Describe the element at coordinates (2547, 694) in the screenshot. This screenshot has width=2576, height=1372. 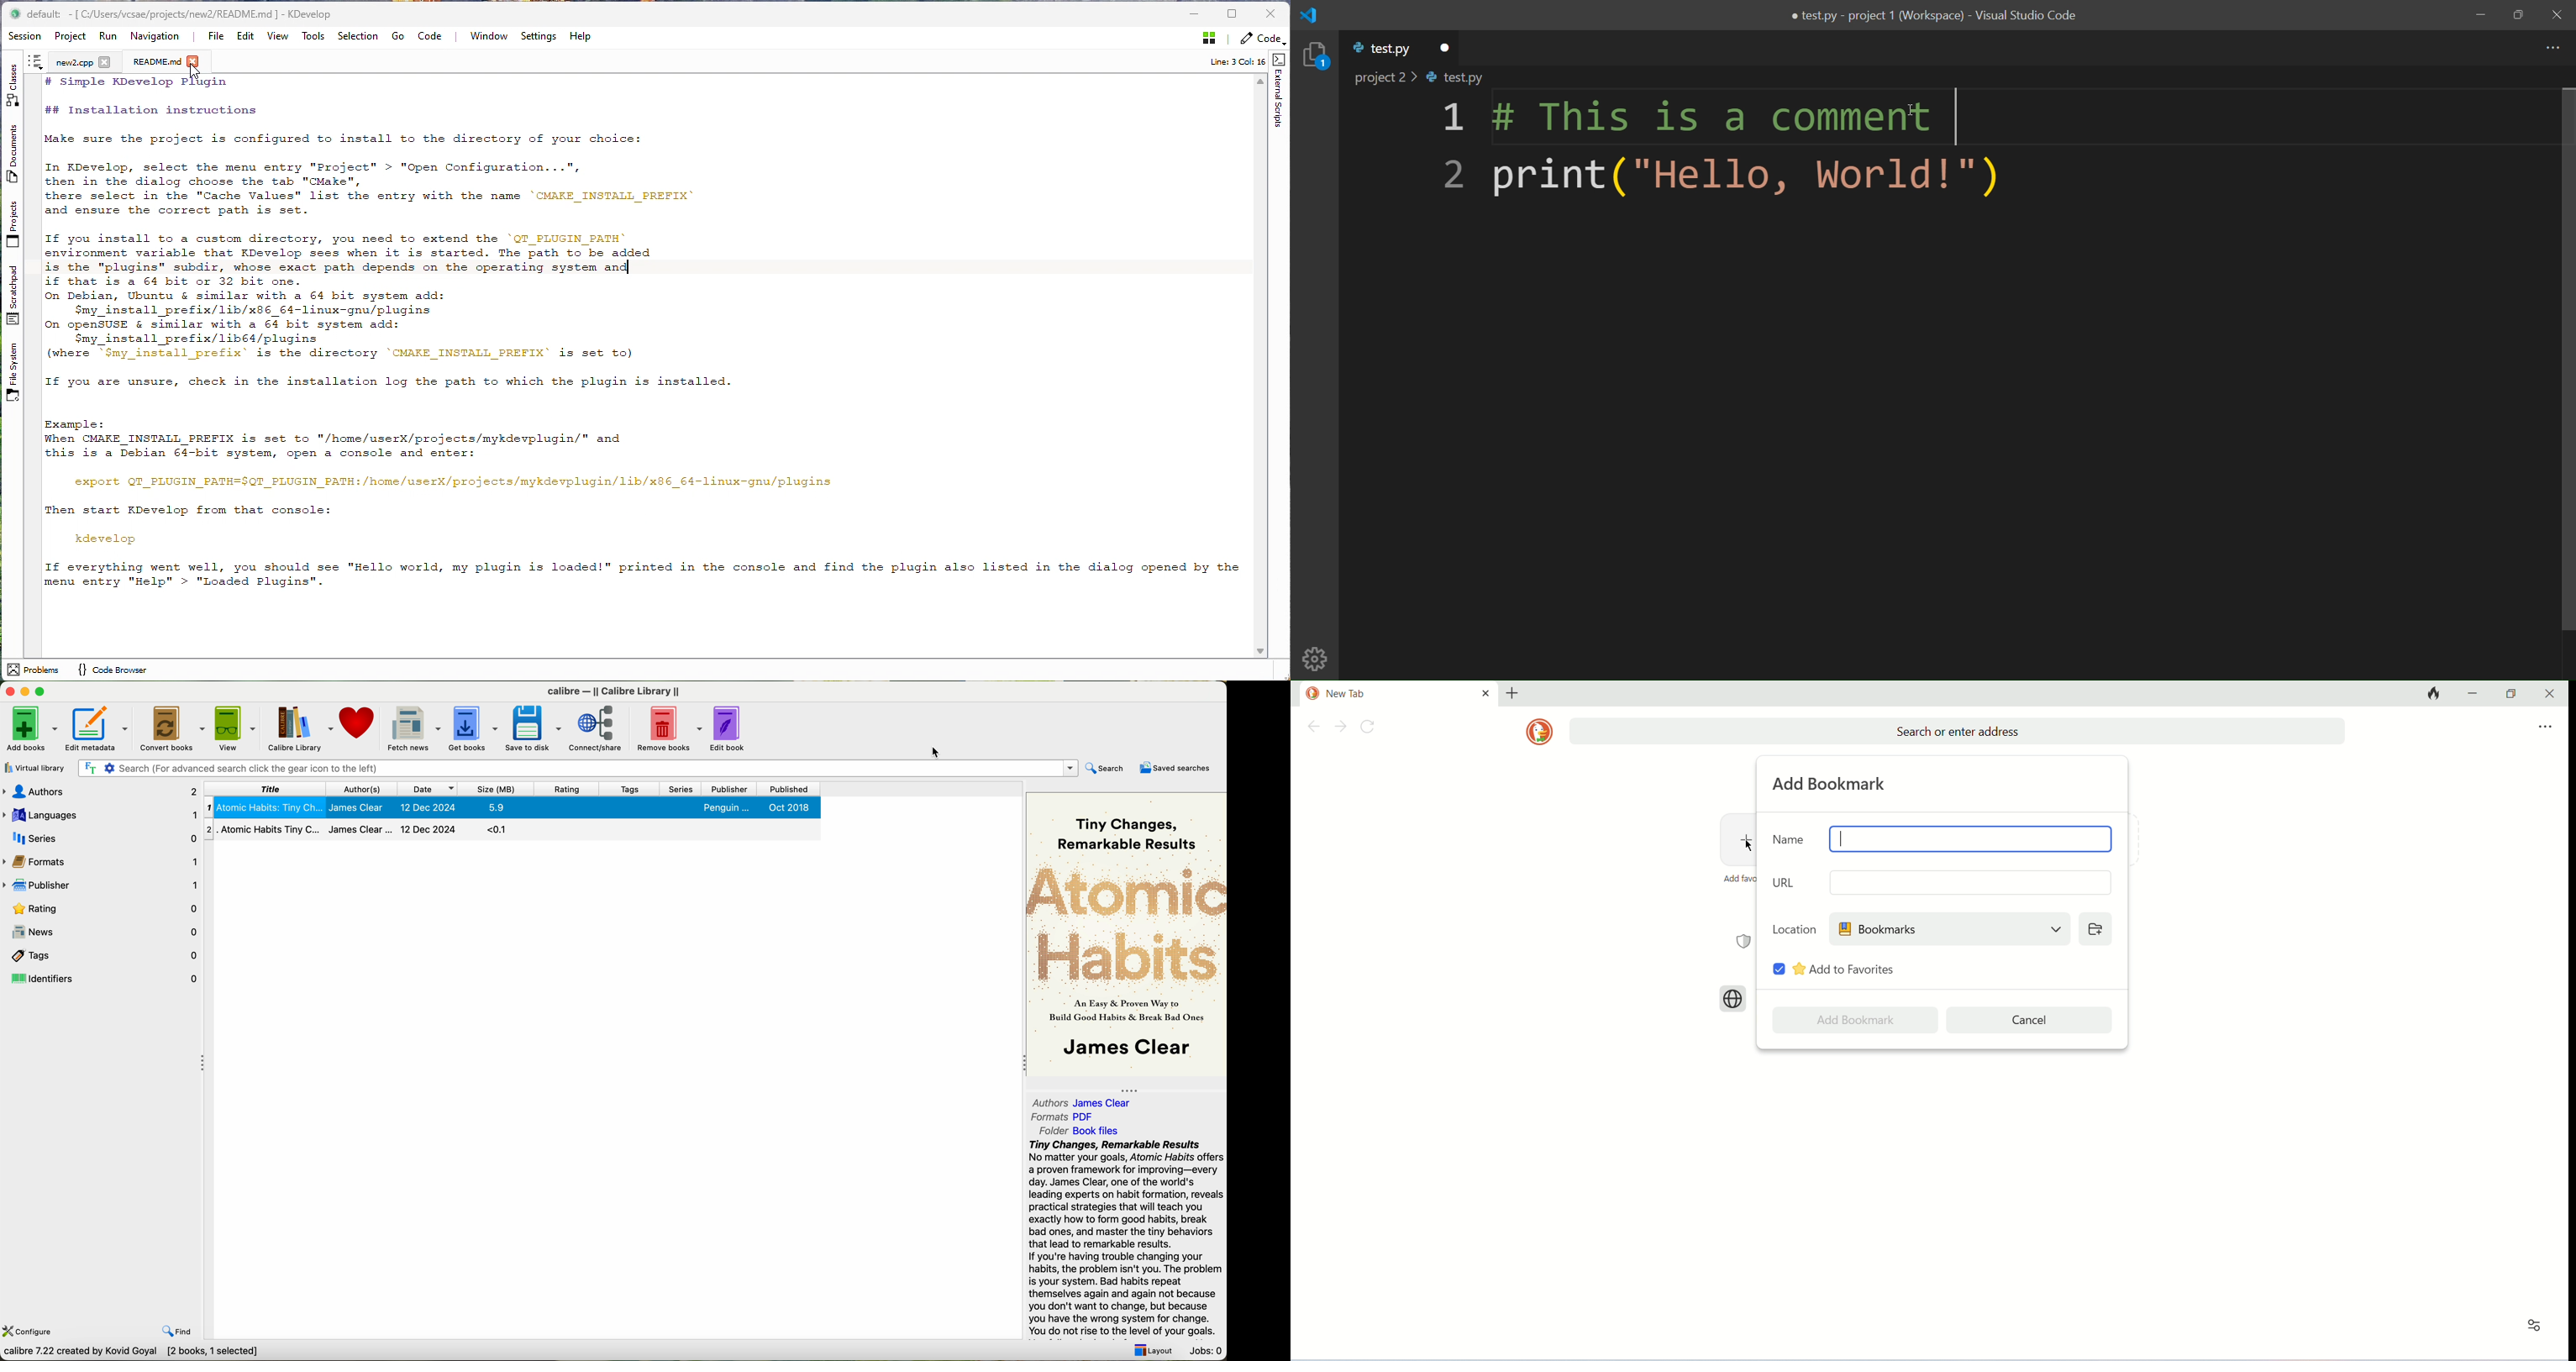
I see `close` at that location.